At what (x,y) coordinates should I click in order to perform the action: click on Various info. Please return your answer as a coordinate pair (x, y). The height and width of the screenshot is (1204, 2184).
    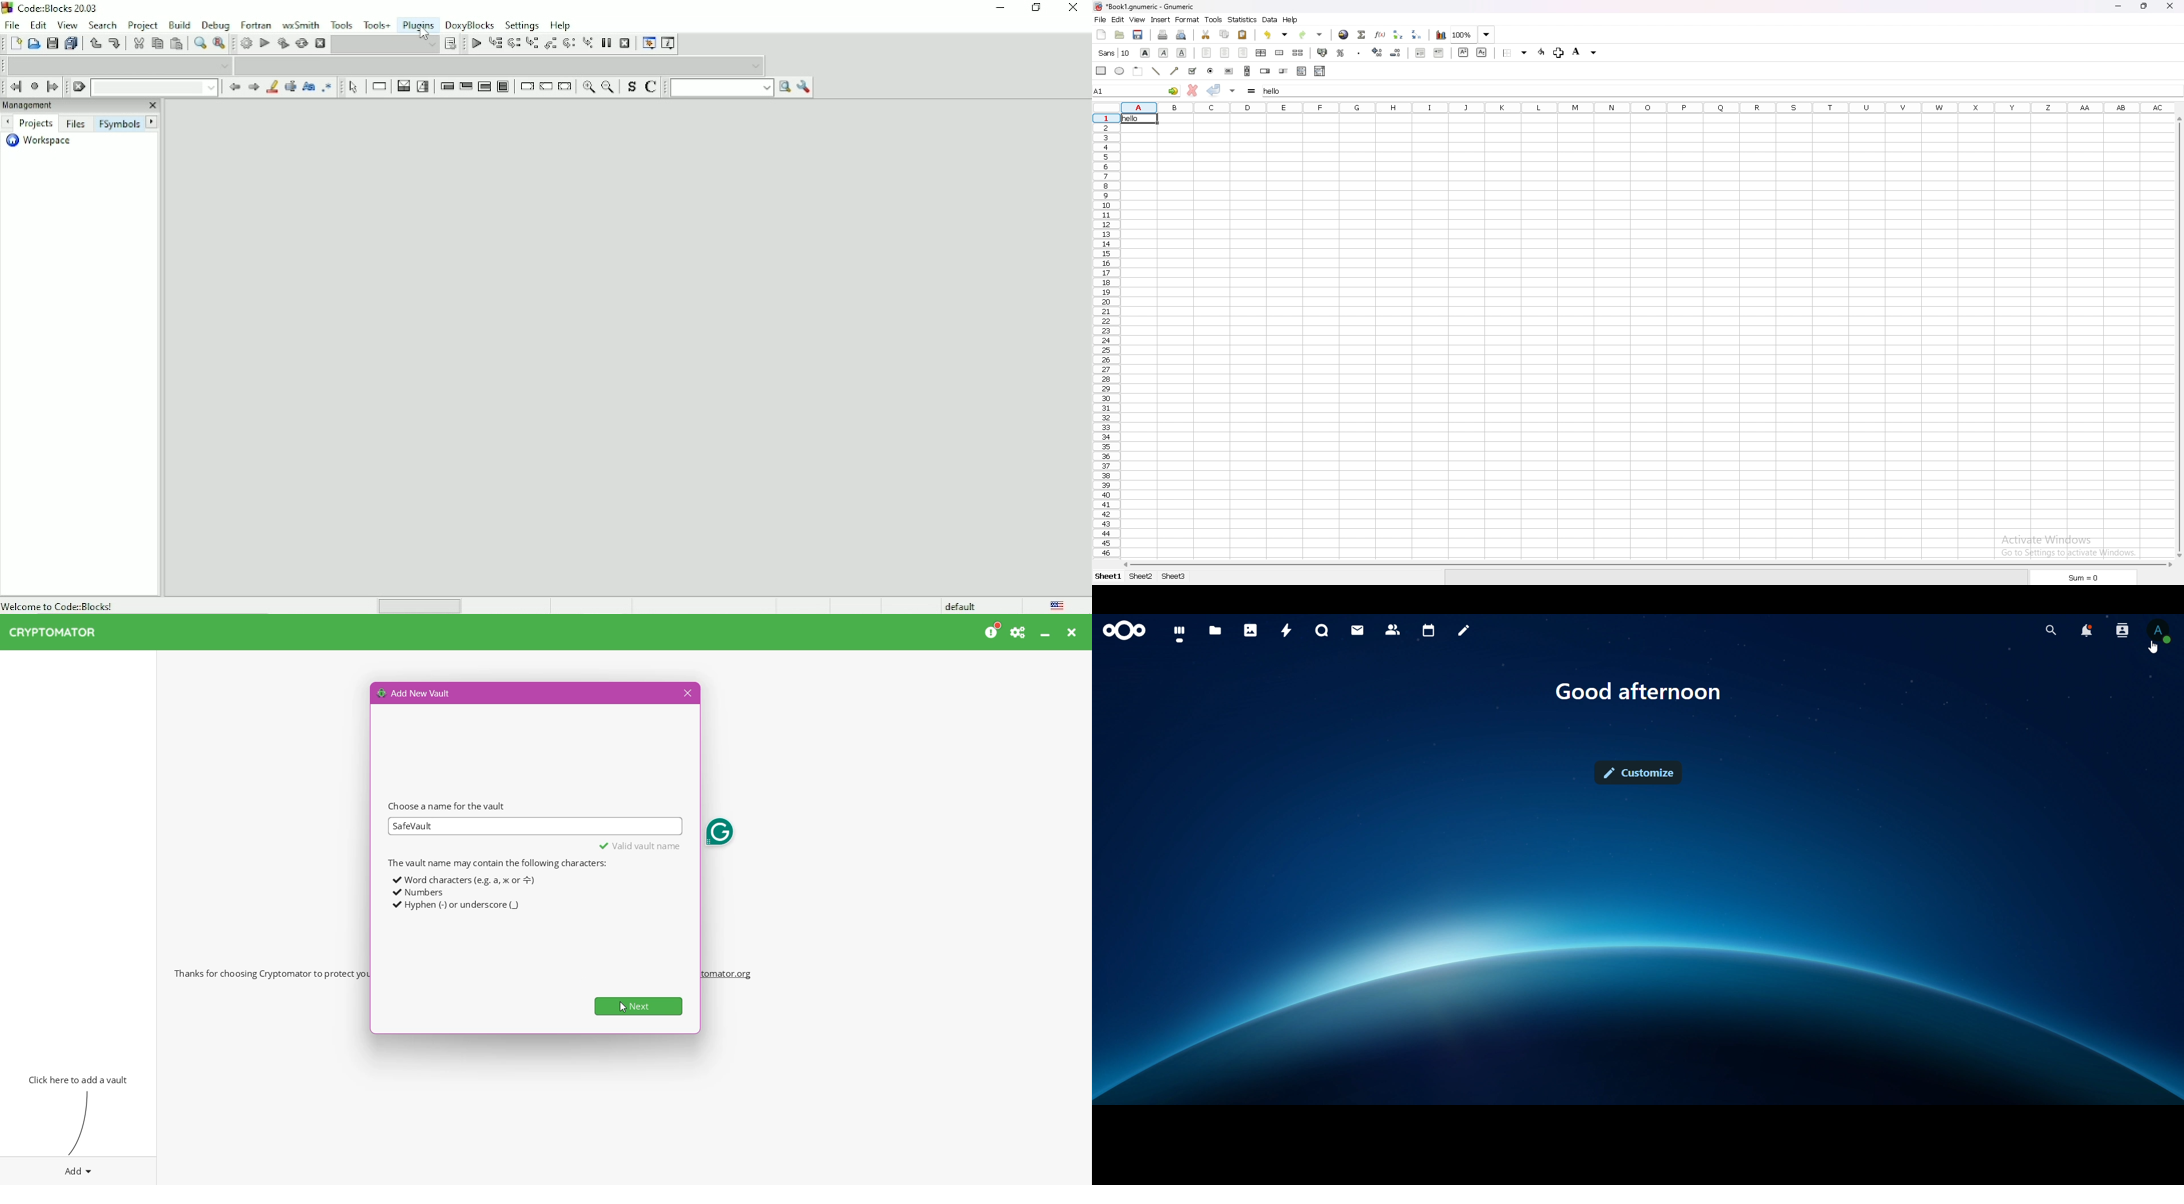
    Looking at the image, I should click on (669, 43).